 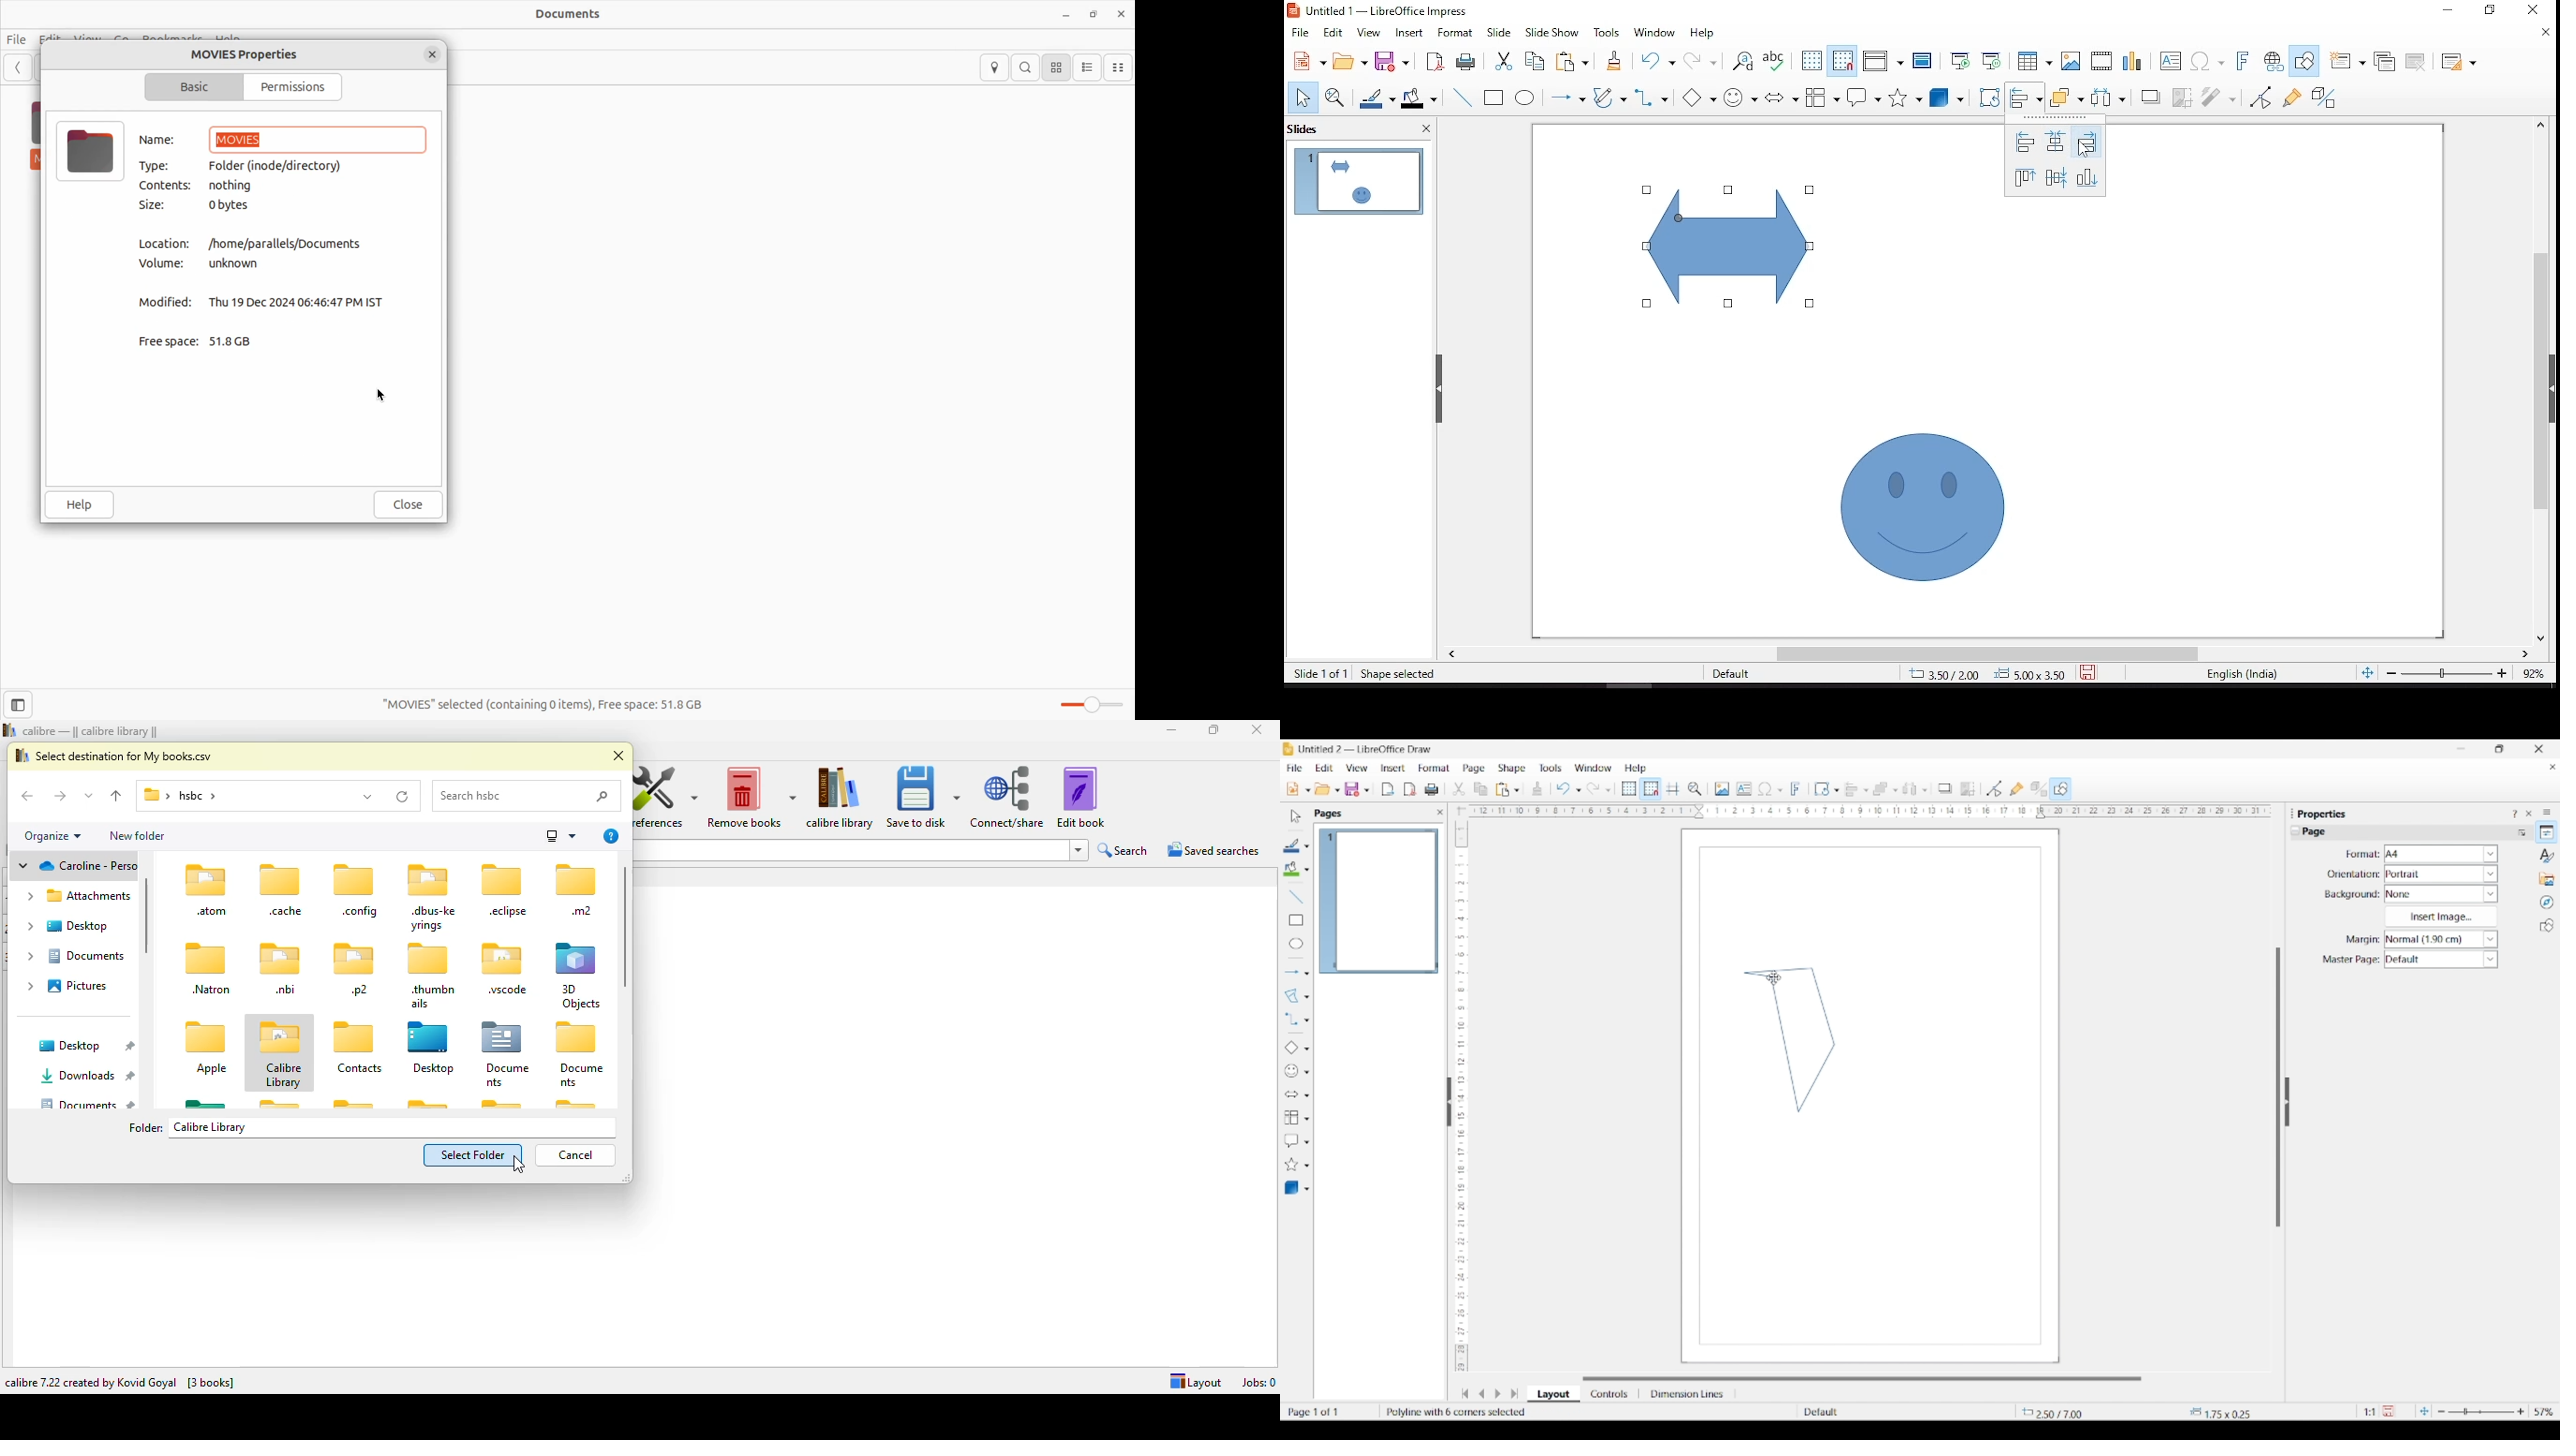 I want to click on Cursor double clicking on canvas to close polygon, so click(x=1775, y=977).